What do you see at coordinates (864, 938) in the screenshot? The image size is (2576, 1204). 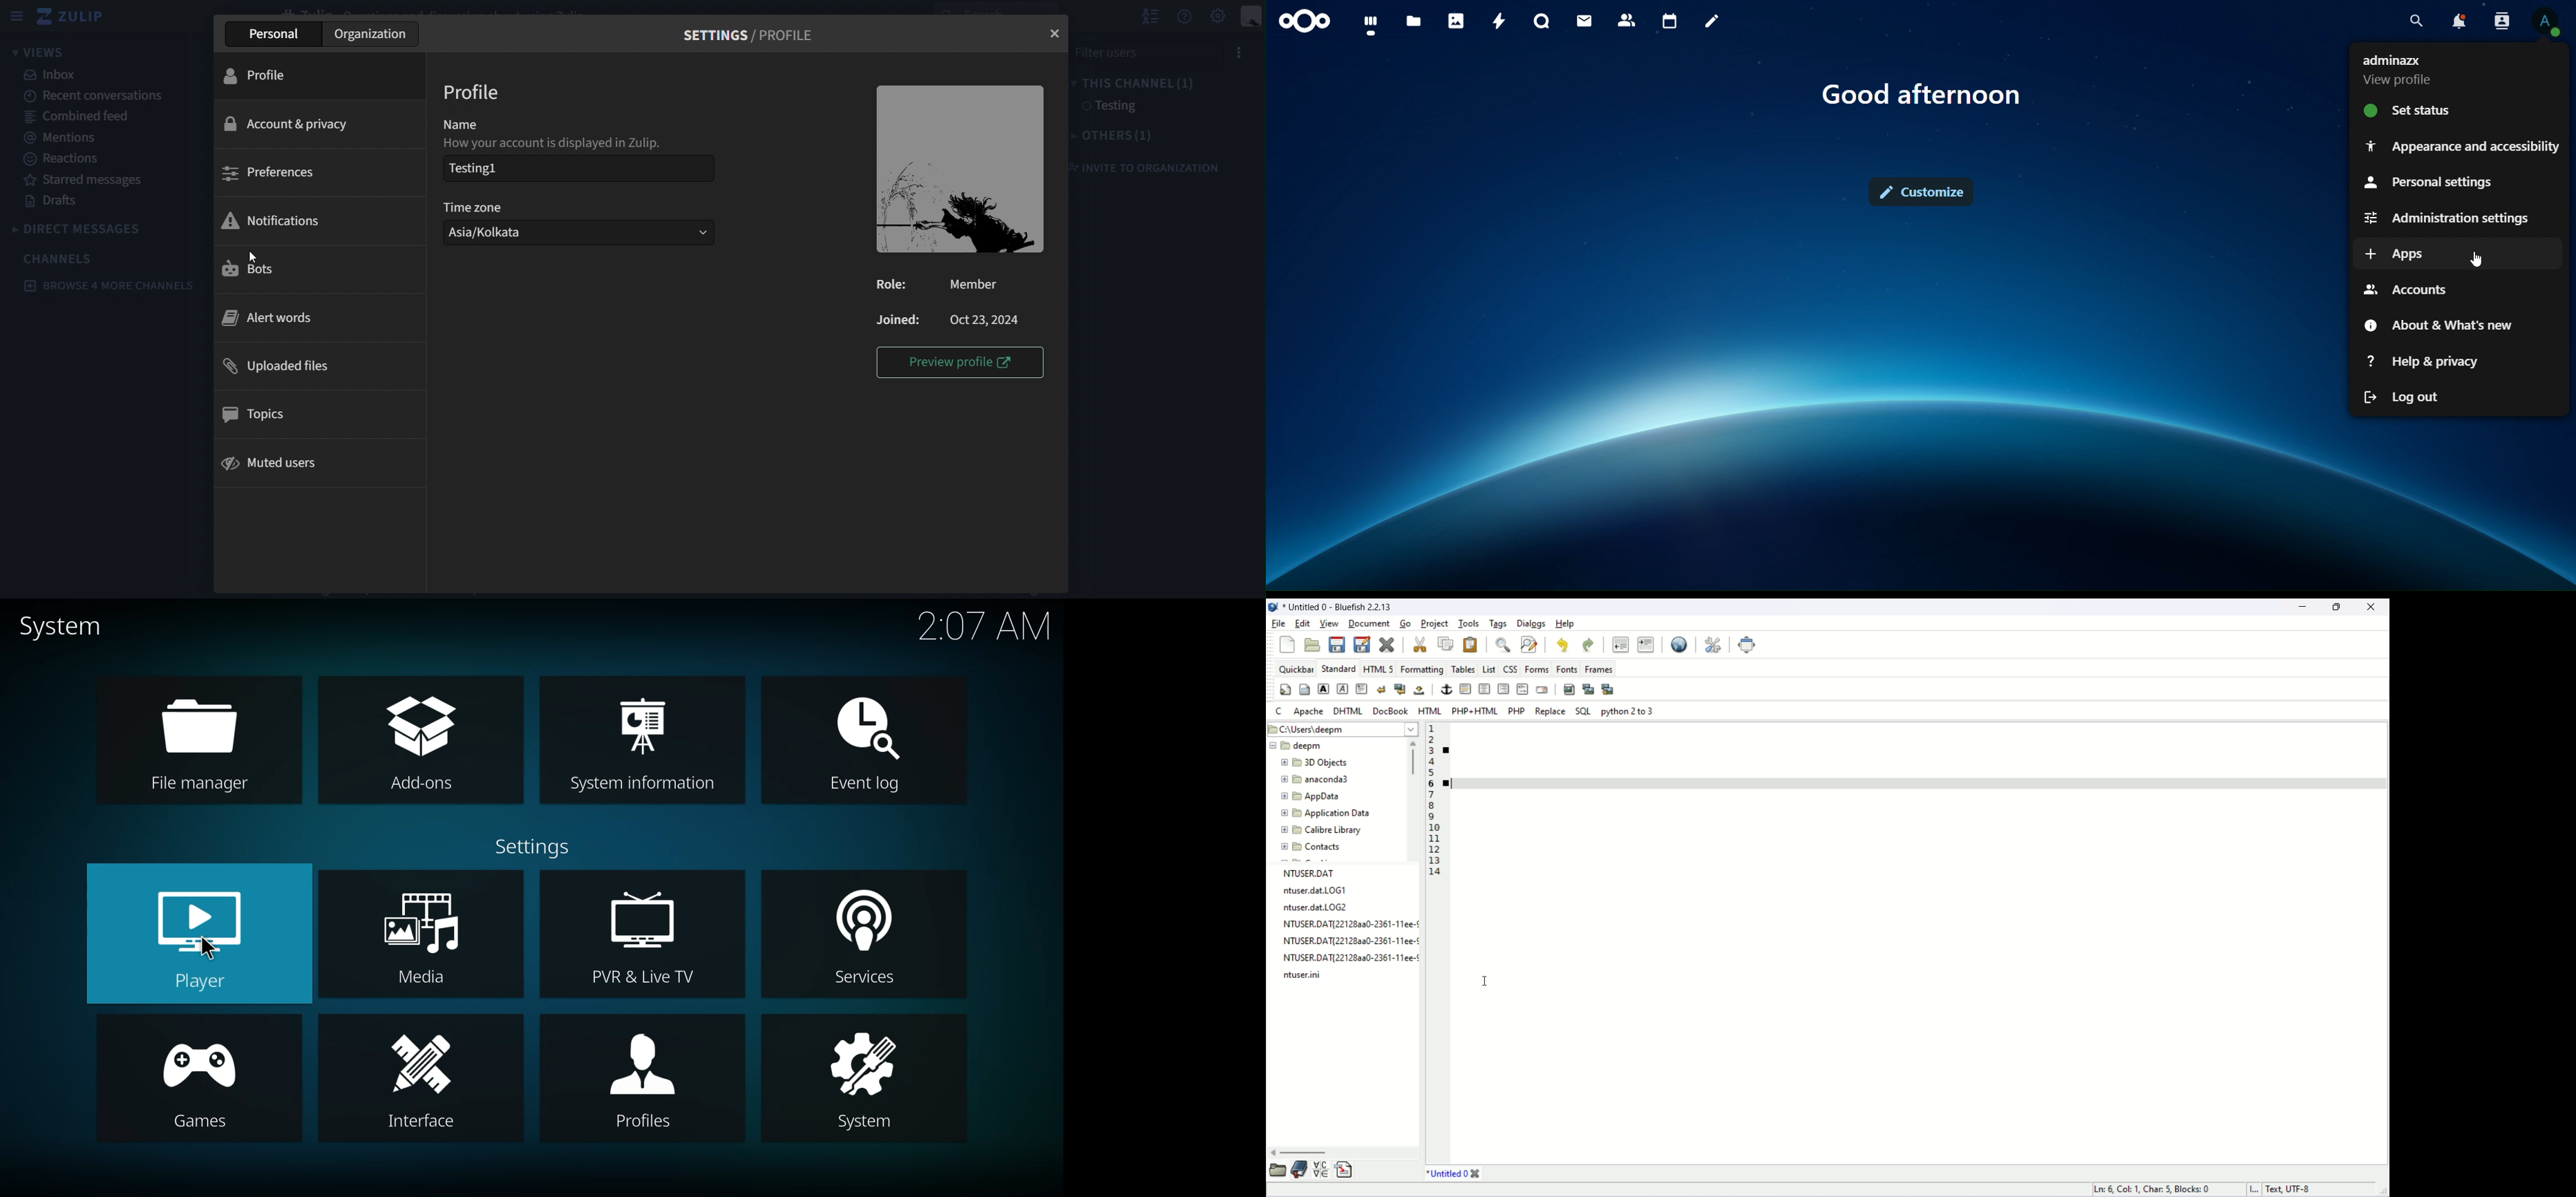 I see `services` at bounding box center [864, 938].